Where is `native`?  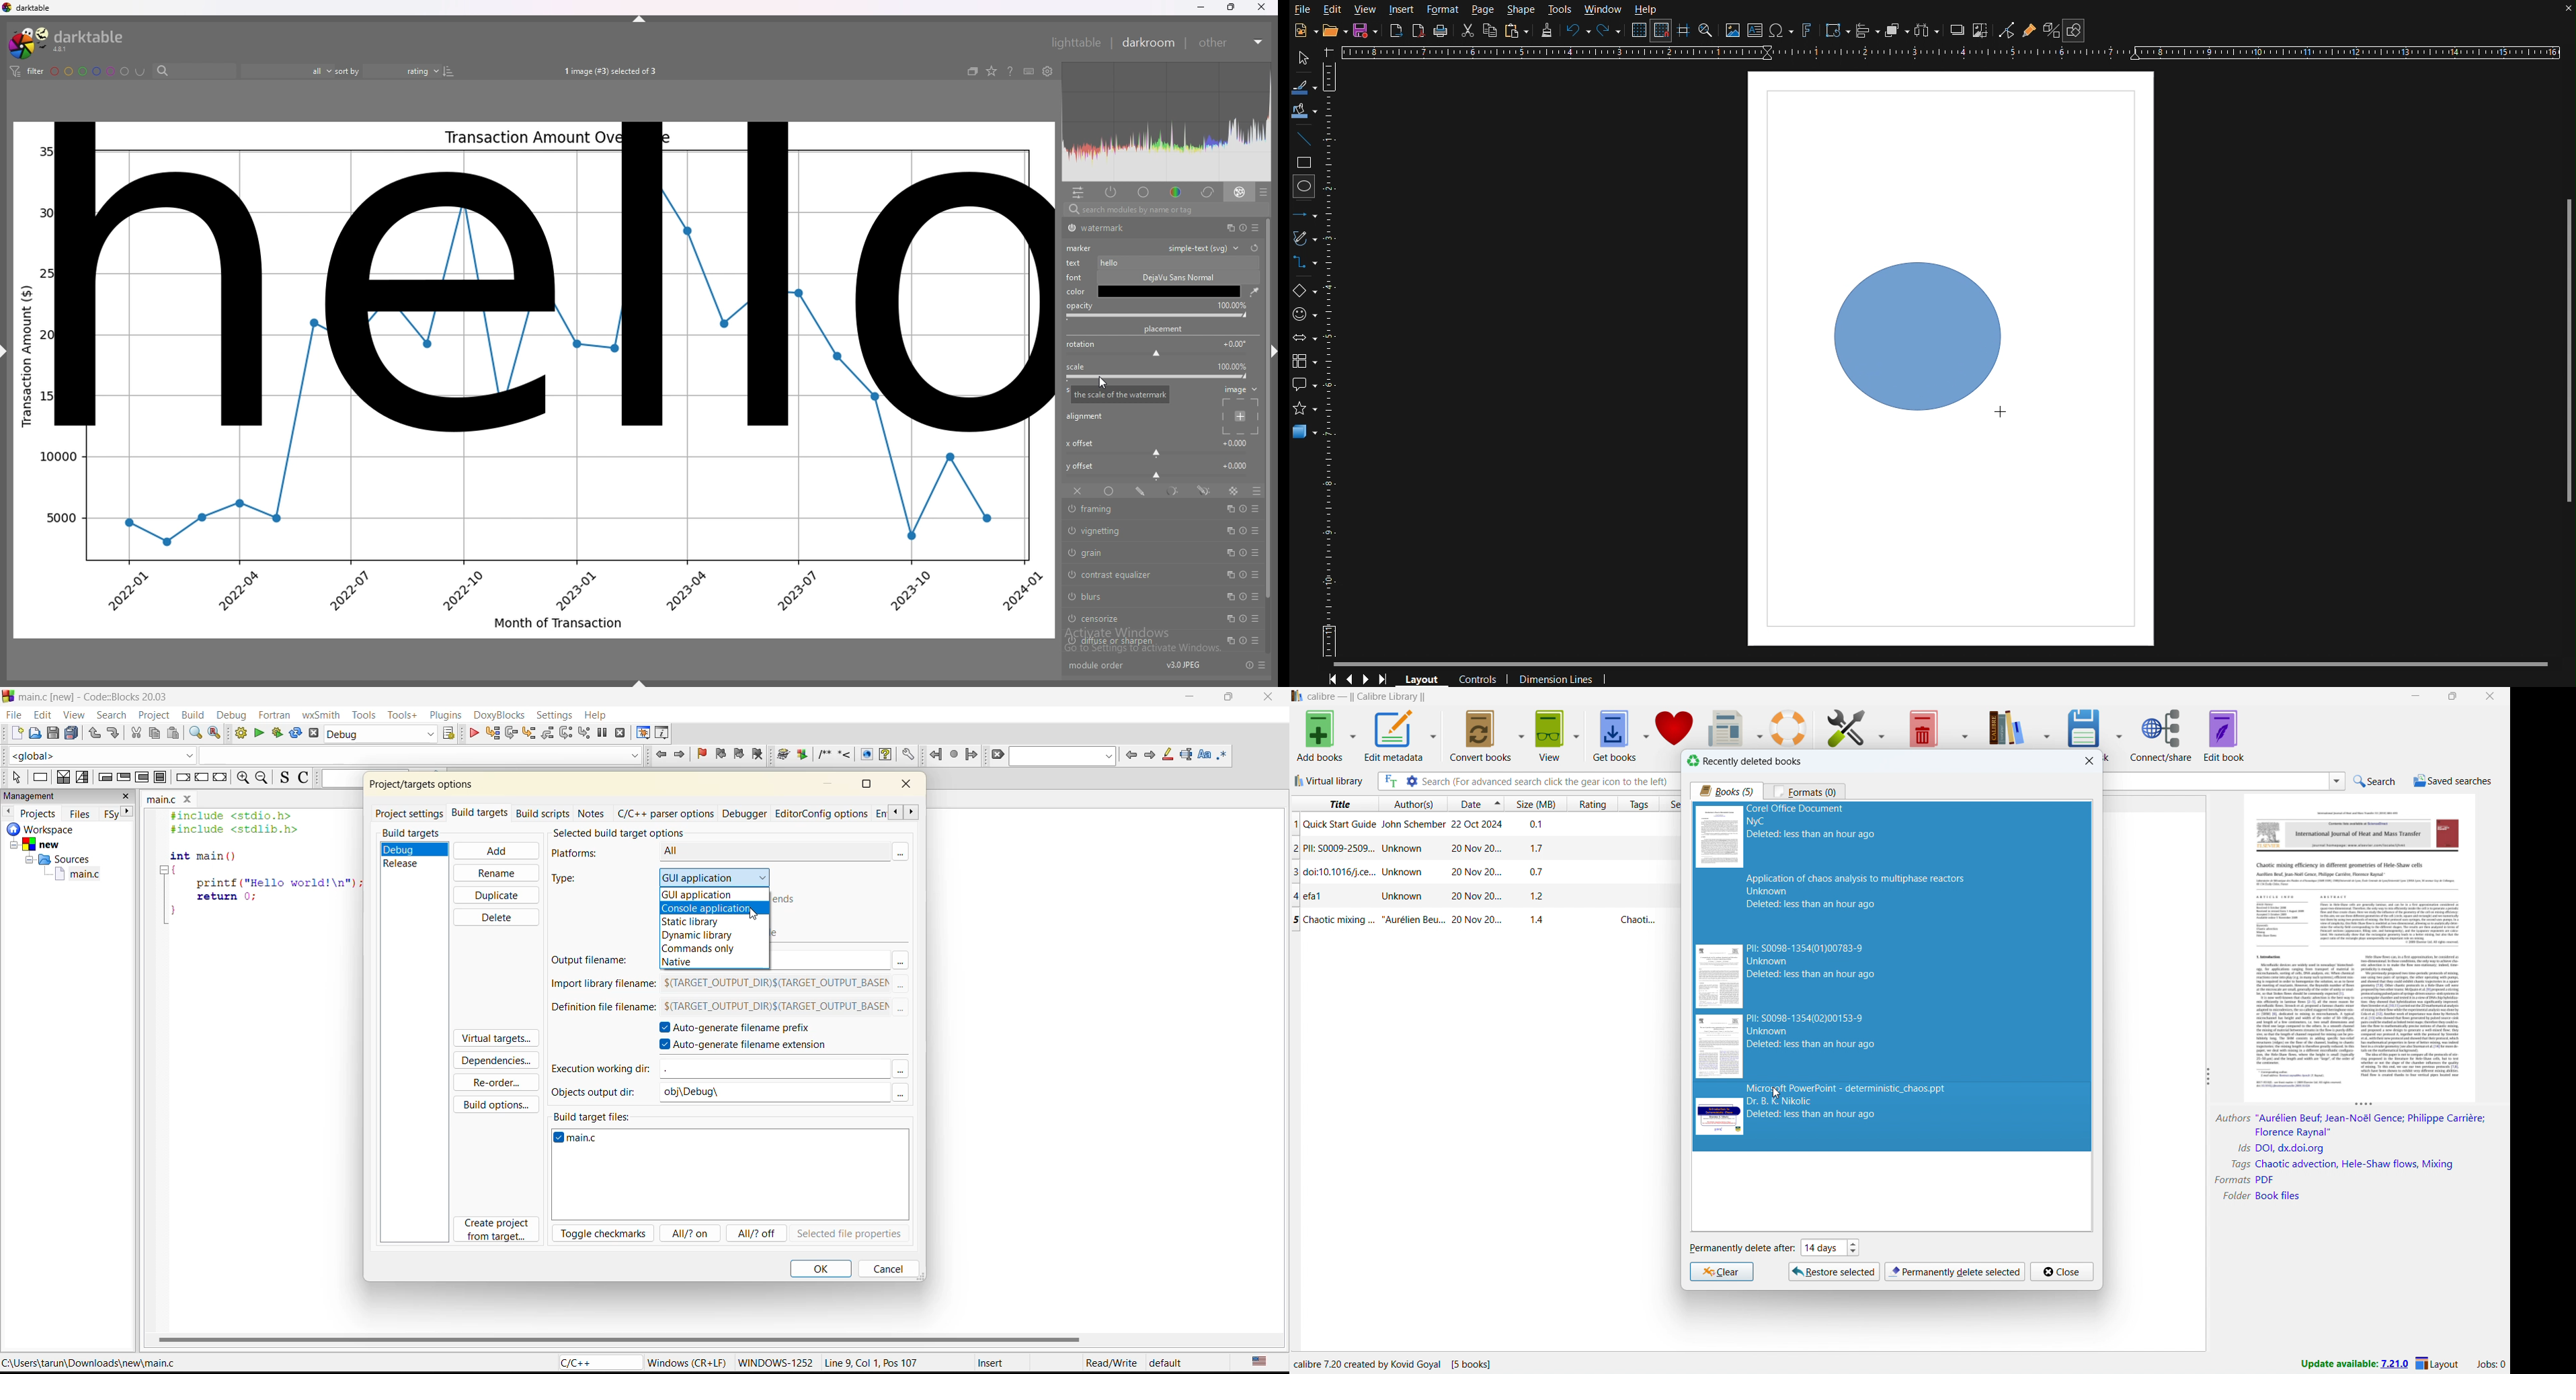 native is located at coordinates (684, 964).